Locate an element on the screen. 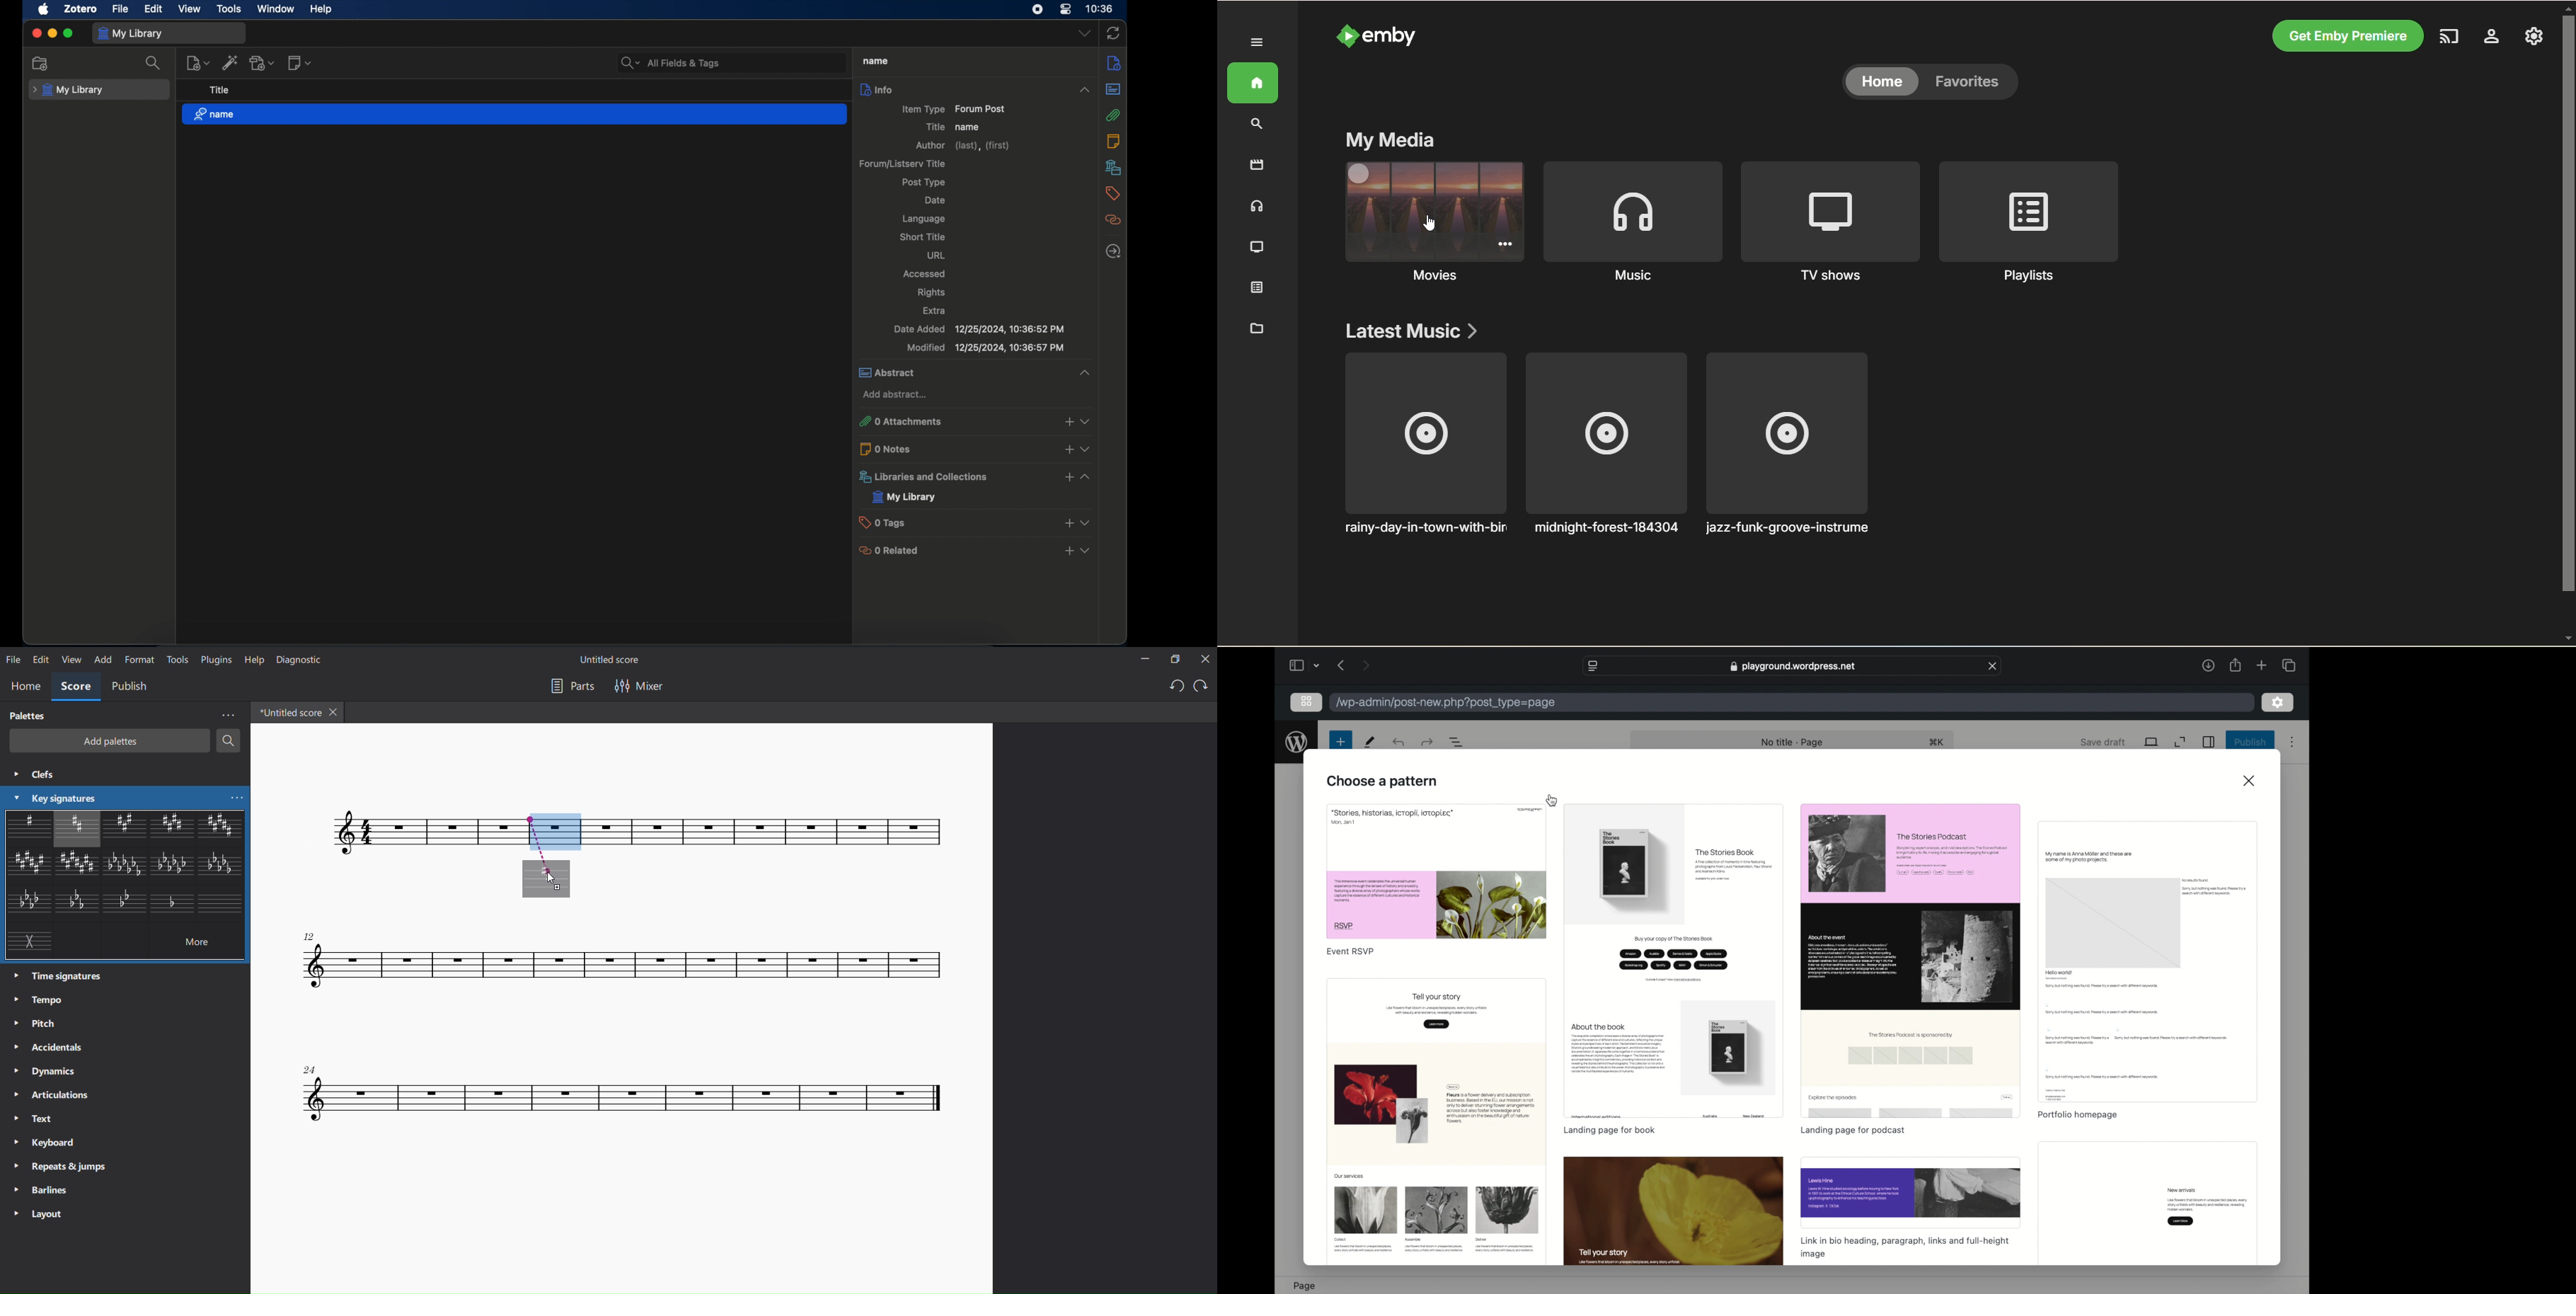  mixer is located at coordinates (648, 686).